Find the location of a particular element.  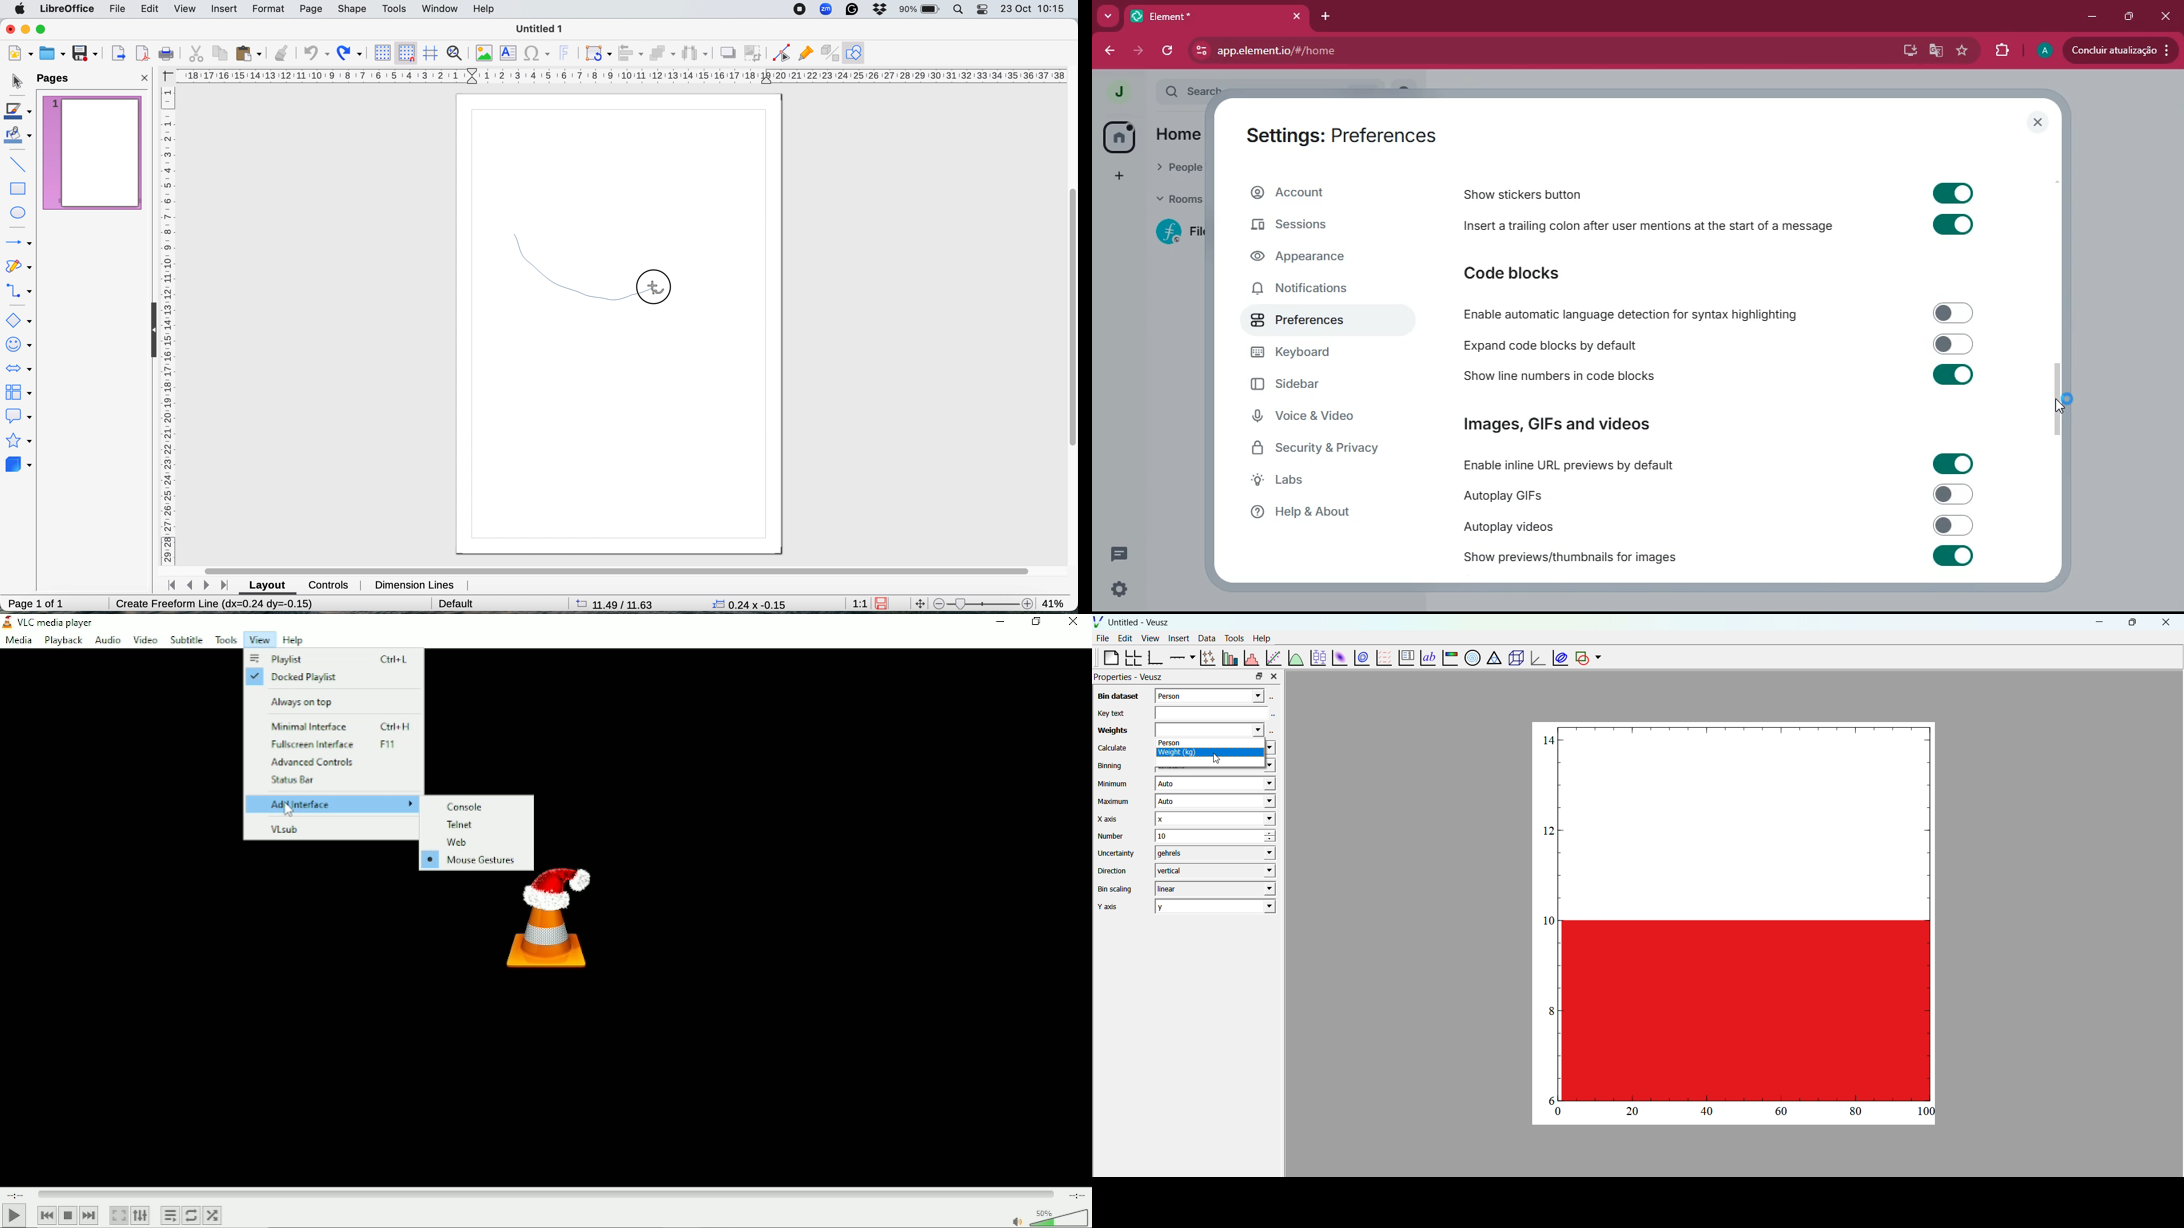

Subtitle is located at coordinates (186, 640).